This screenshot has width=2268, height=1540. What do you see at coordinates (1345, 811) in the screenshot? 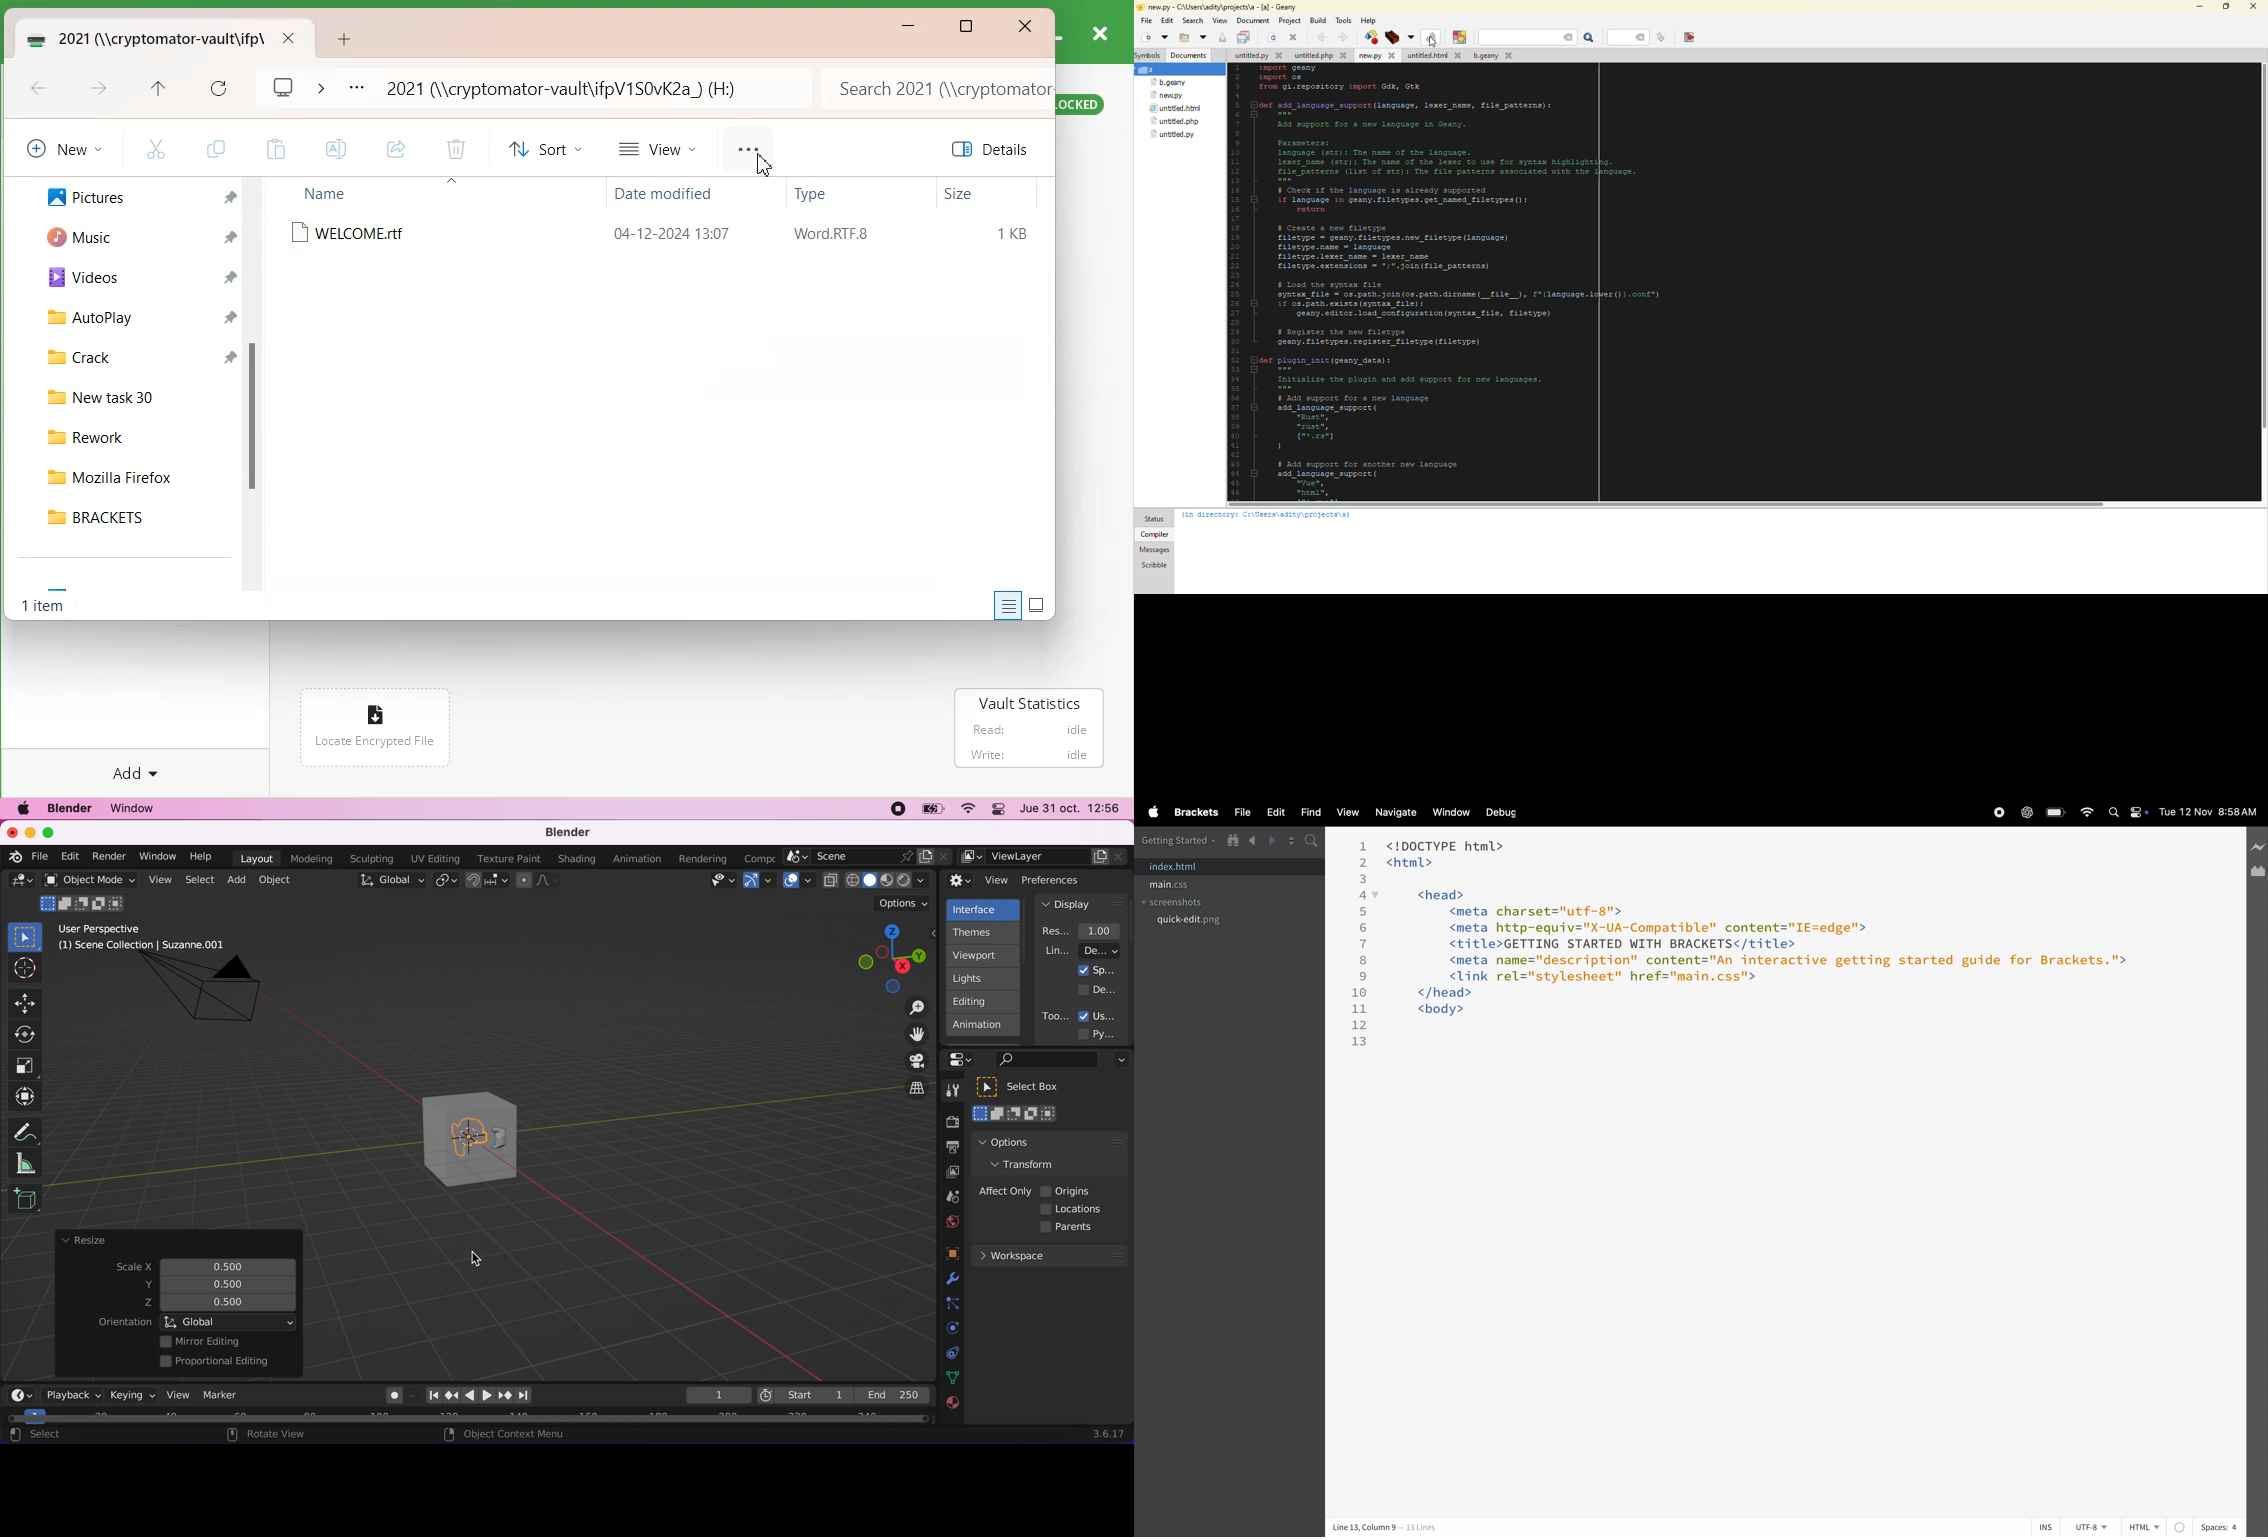
I see `view` at bounding box center [1345, 811].